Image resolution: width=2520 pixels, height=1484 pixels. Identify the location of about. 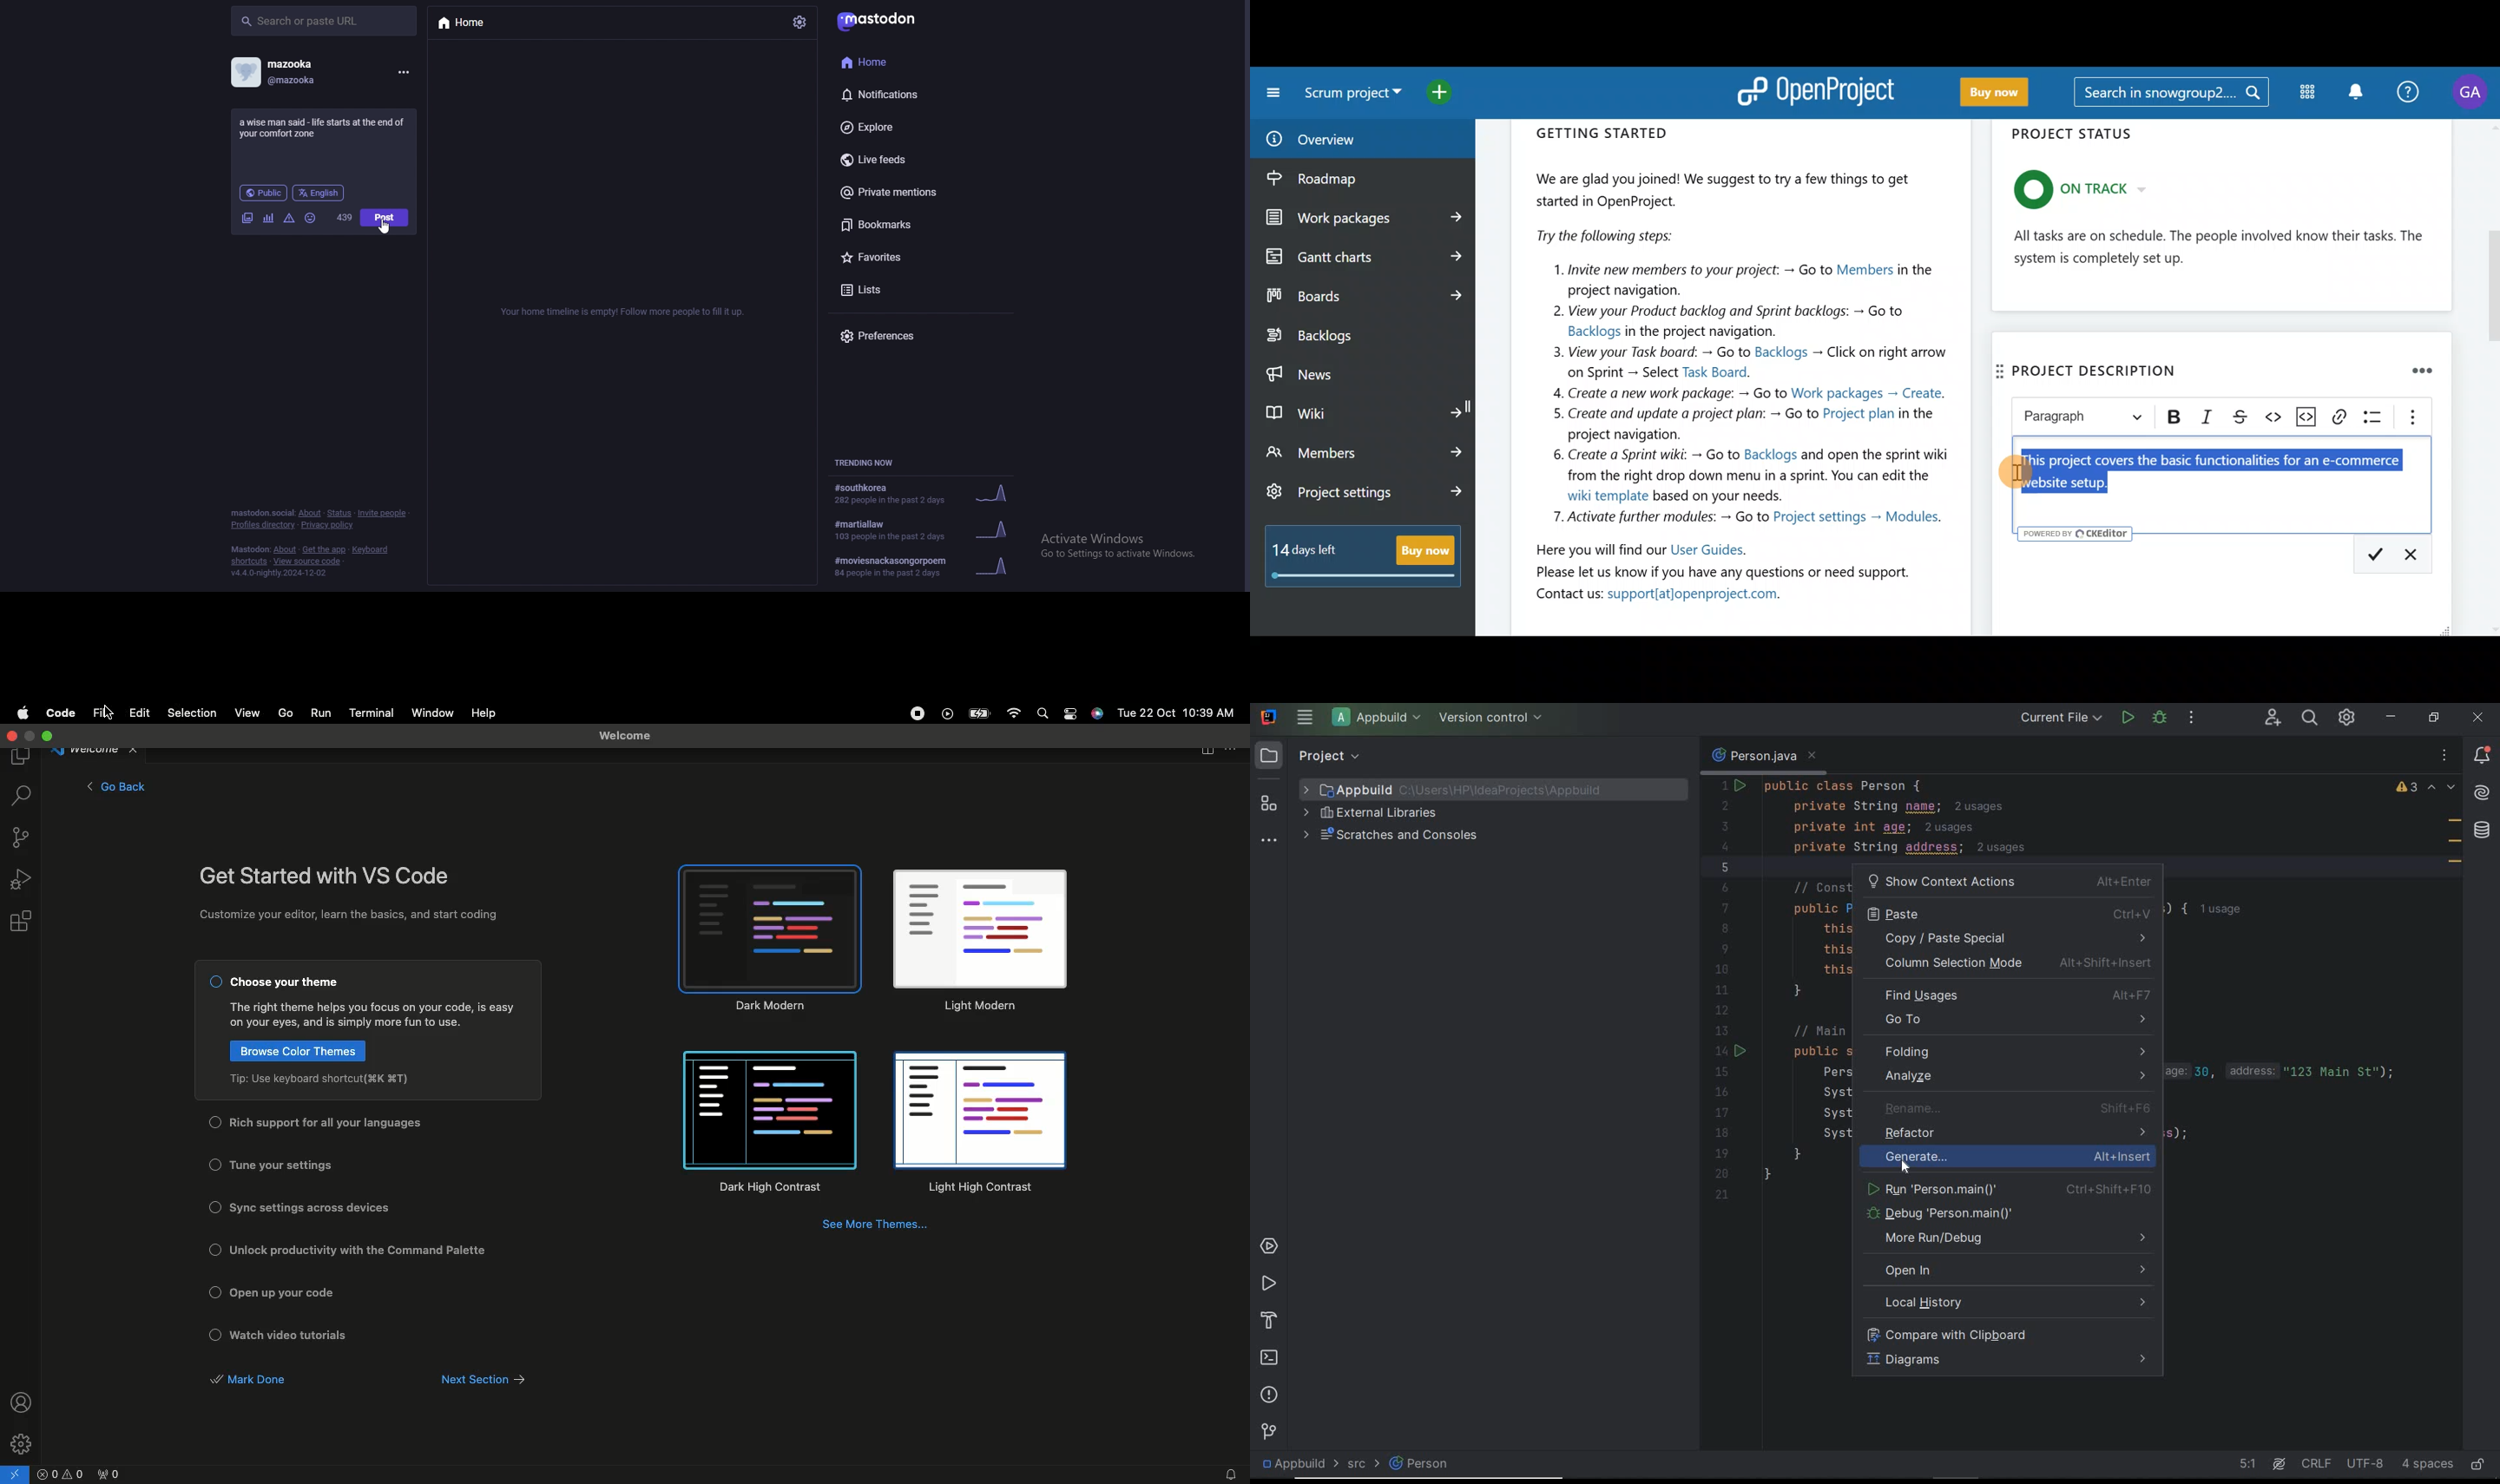
(309, 513).